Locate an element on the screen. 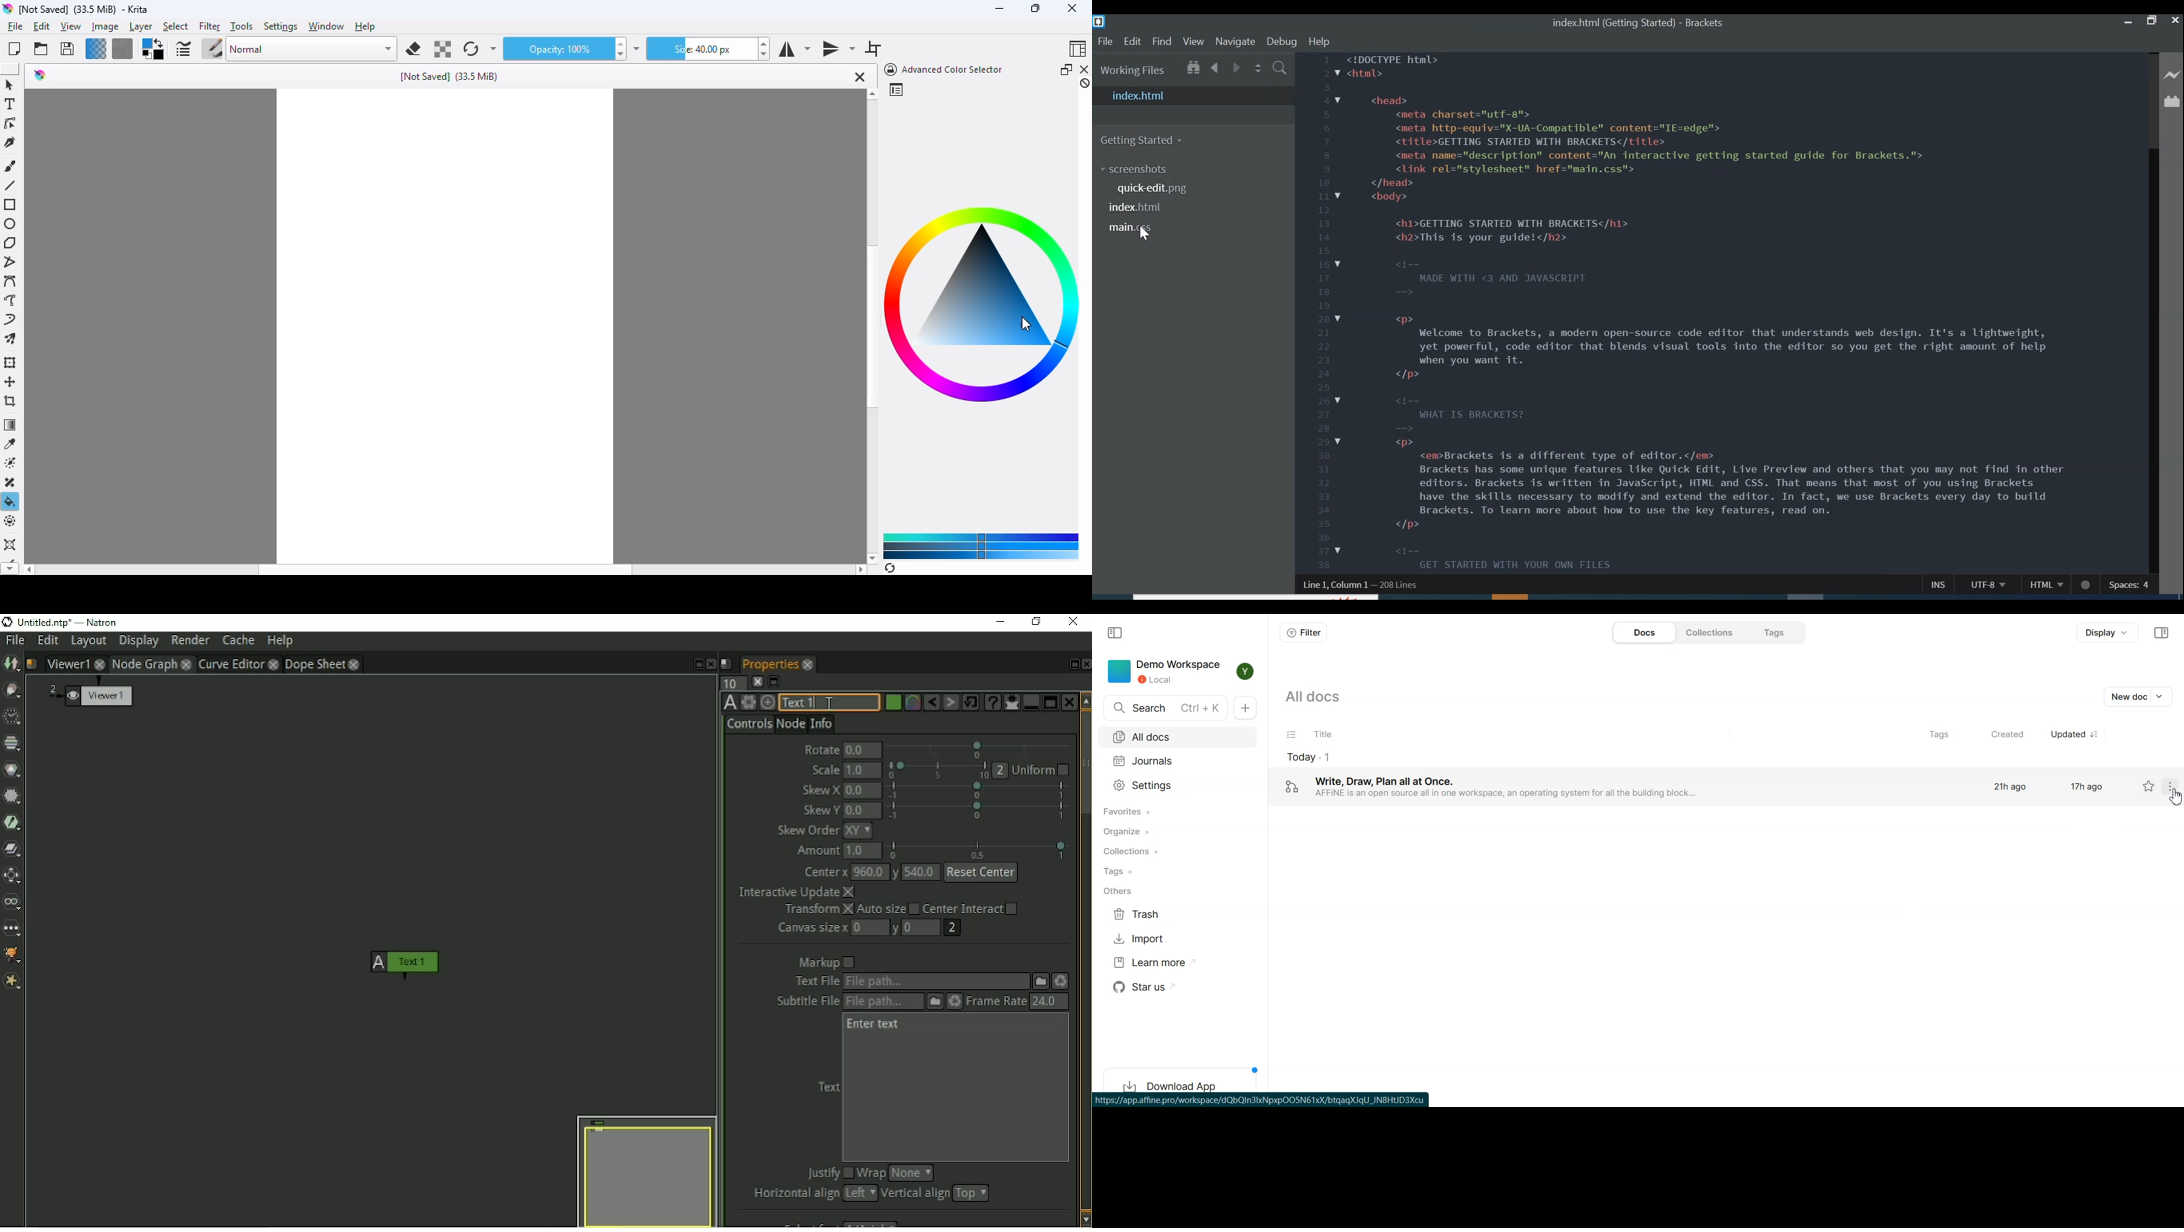 Image resolution: width=2184 pixels, height=1232 pixels. index.html File name is located at coordinates (1615, 23).